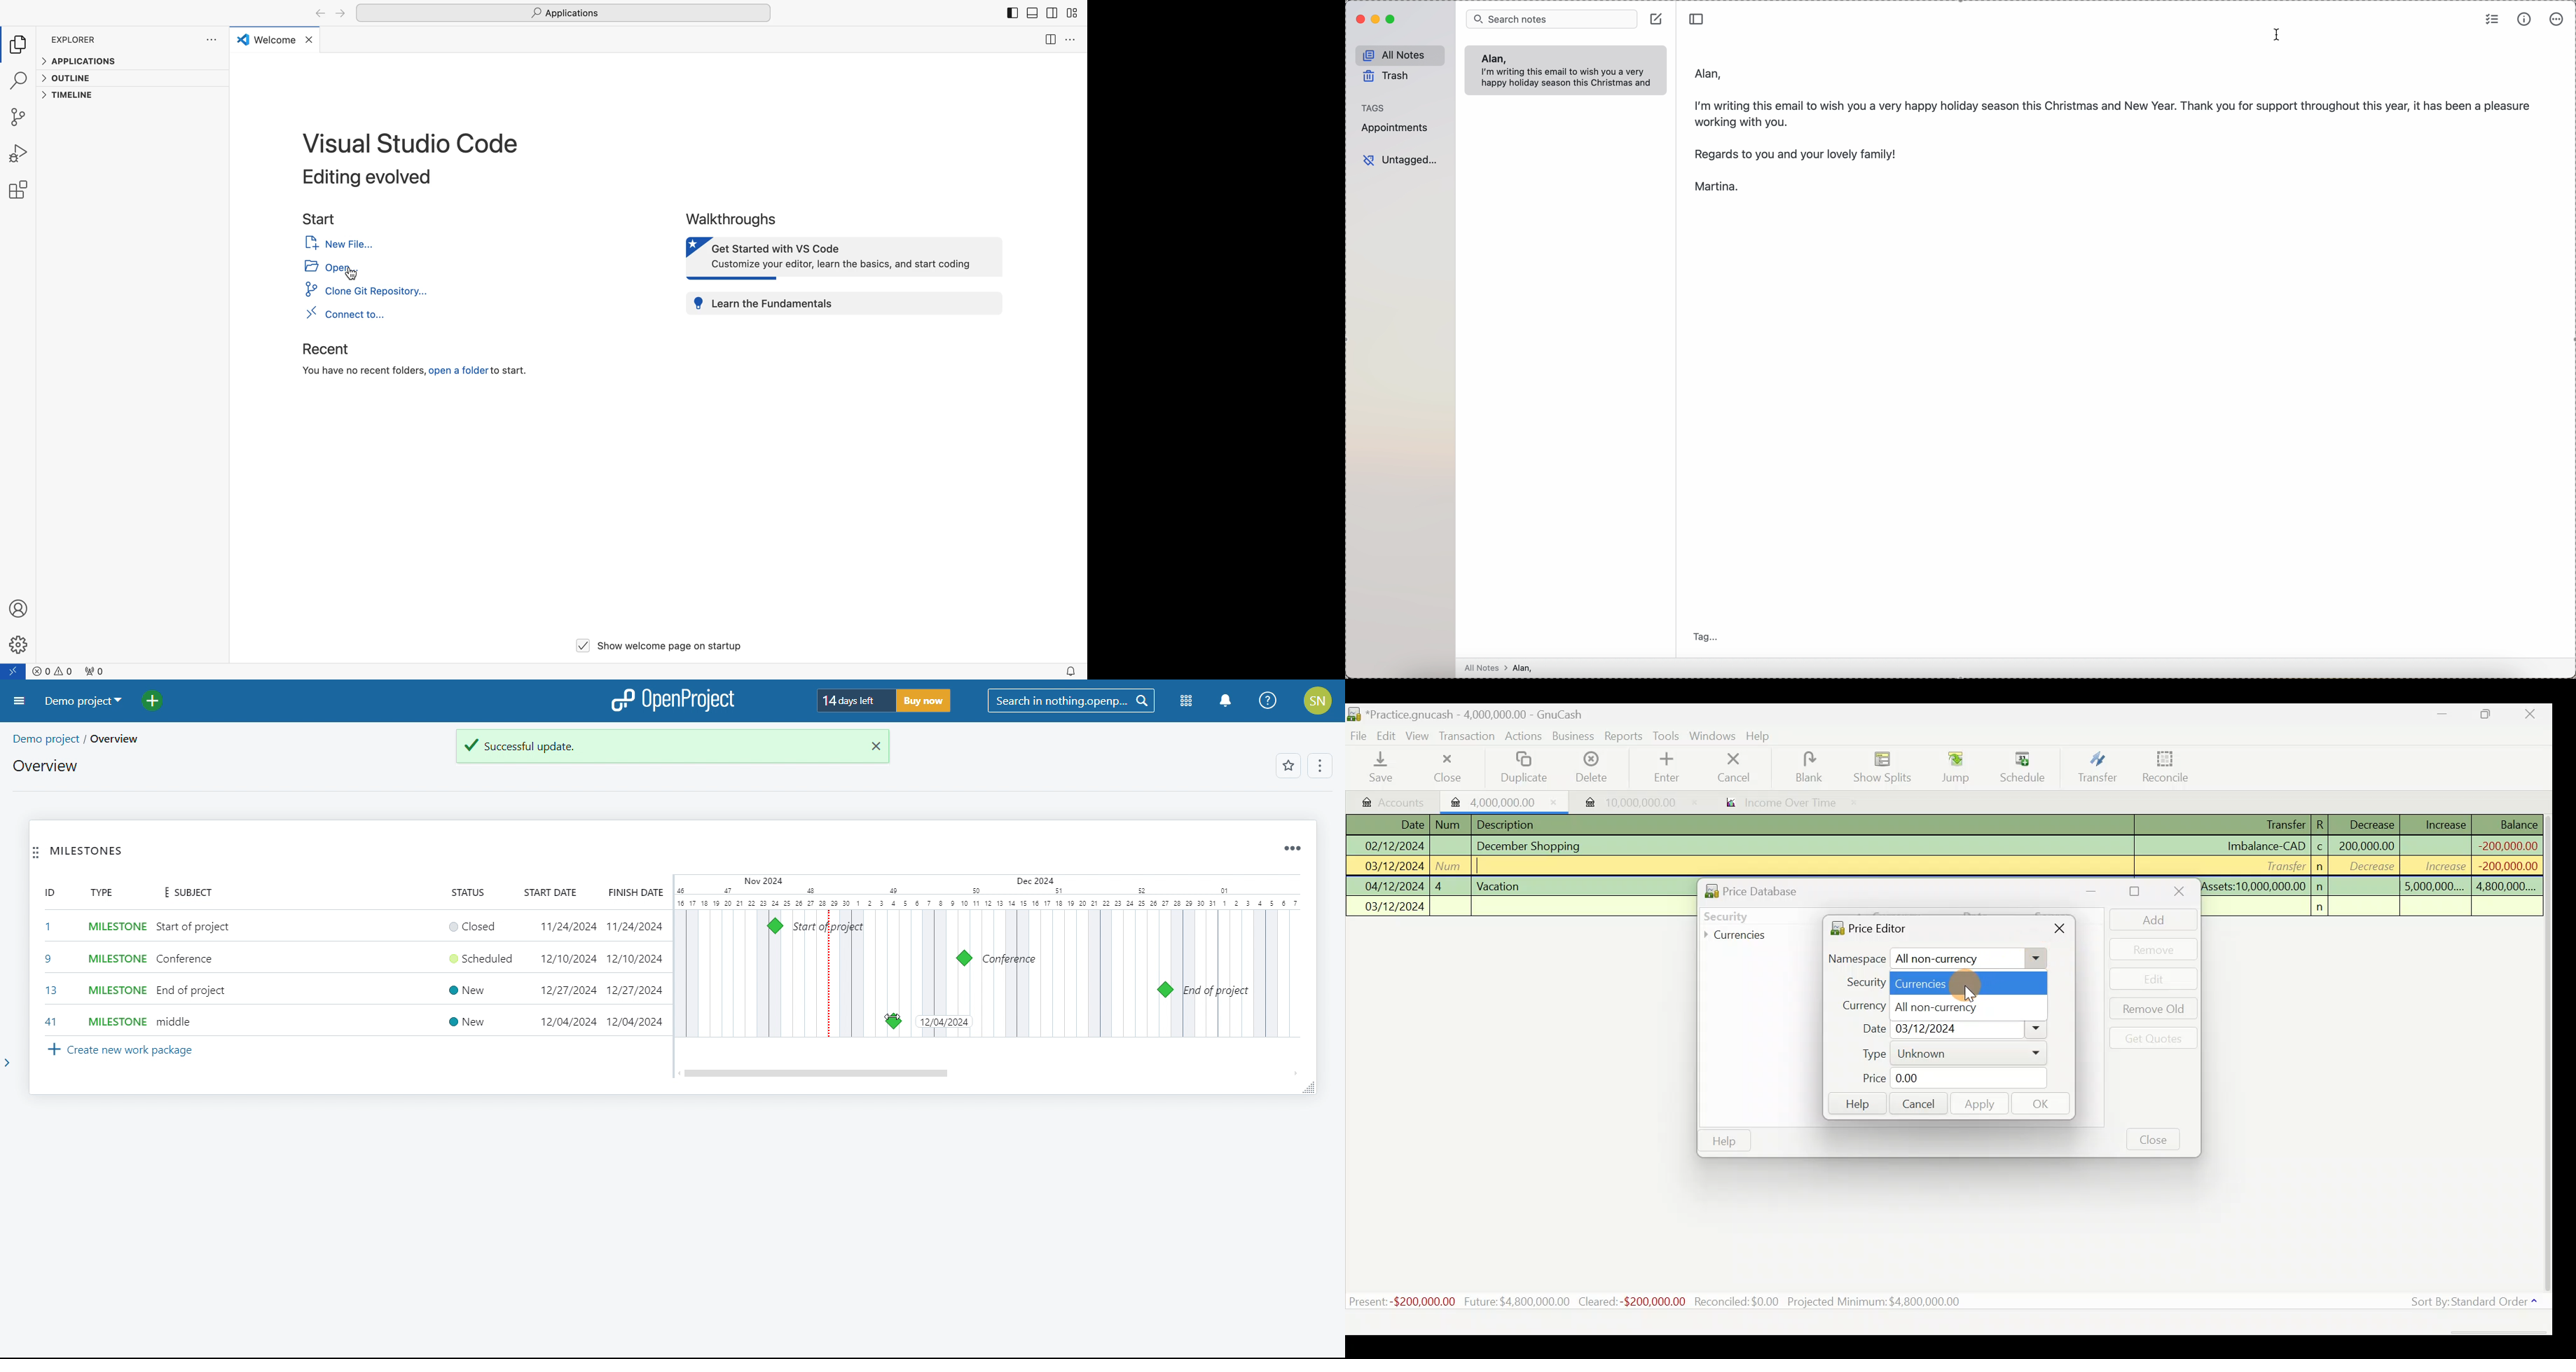  Describe the element at coordinates (1797, 154) in the screenshot. I see `regards` at that location.